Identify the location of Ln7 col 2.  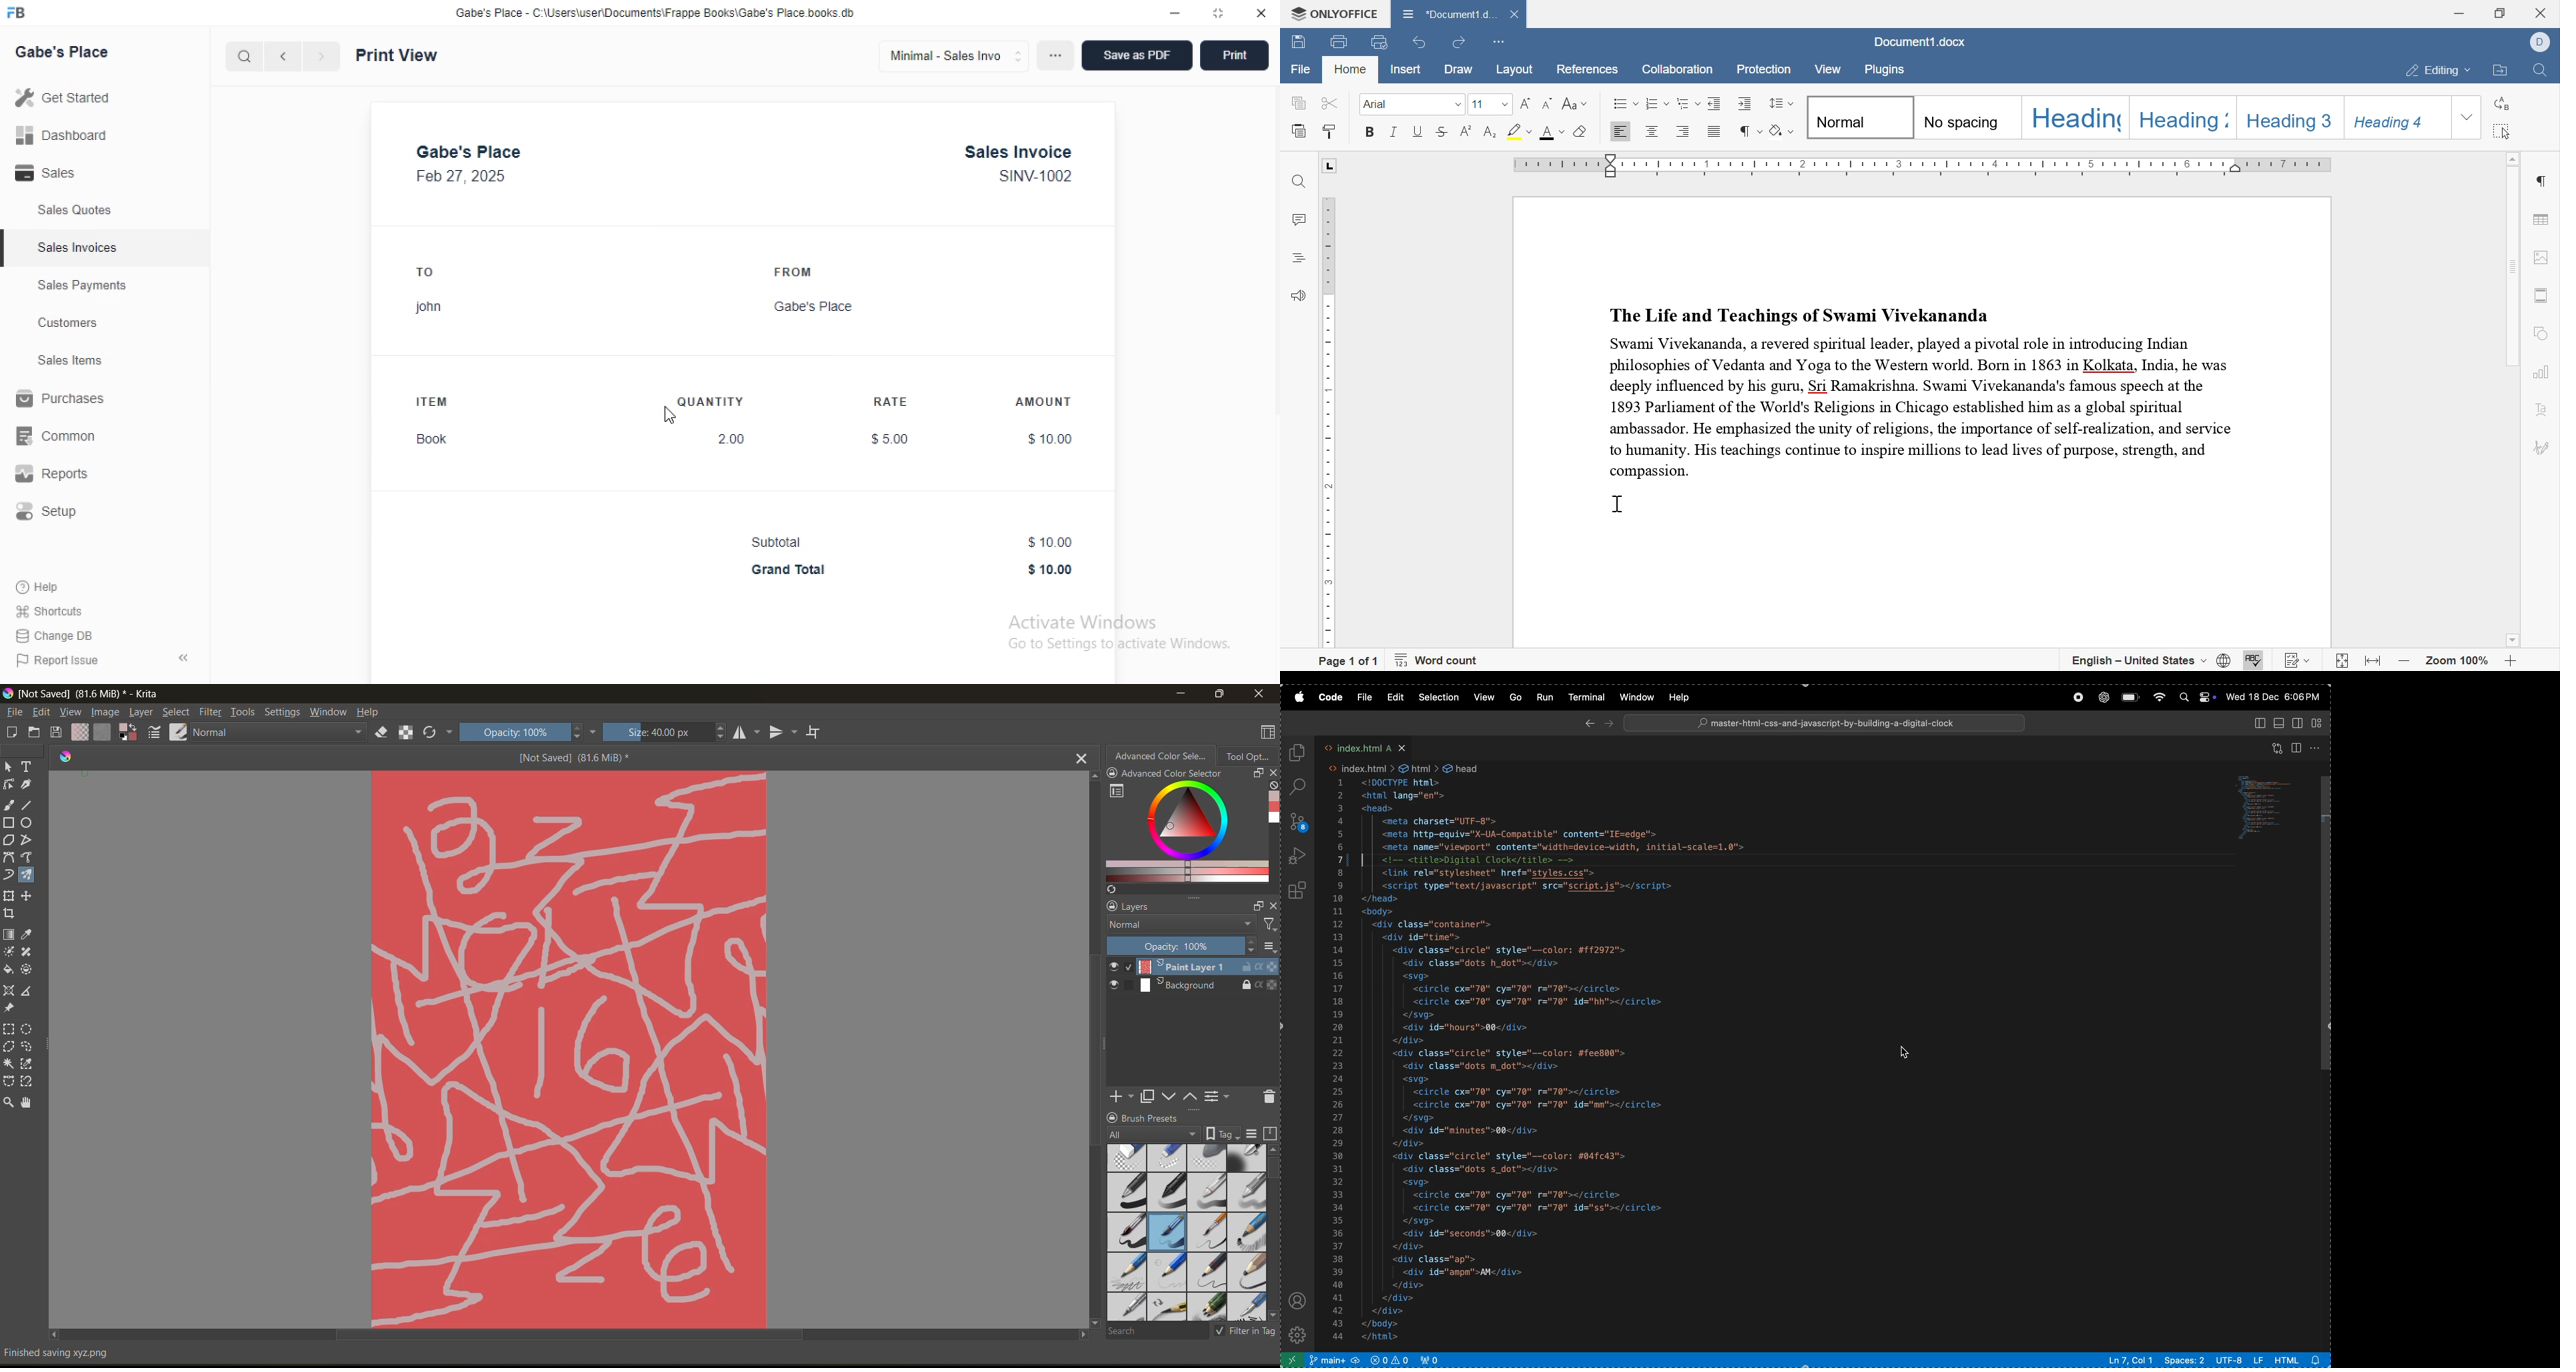
(2129, 1360).